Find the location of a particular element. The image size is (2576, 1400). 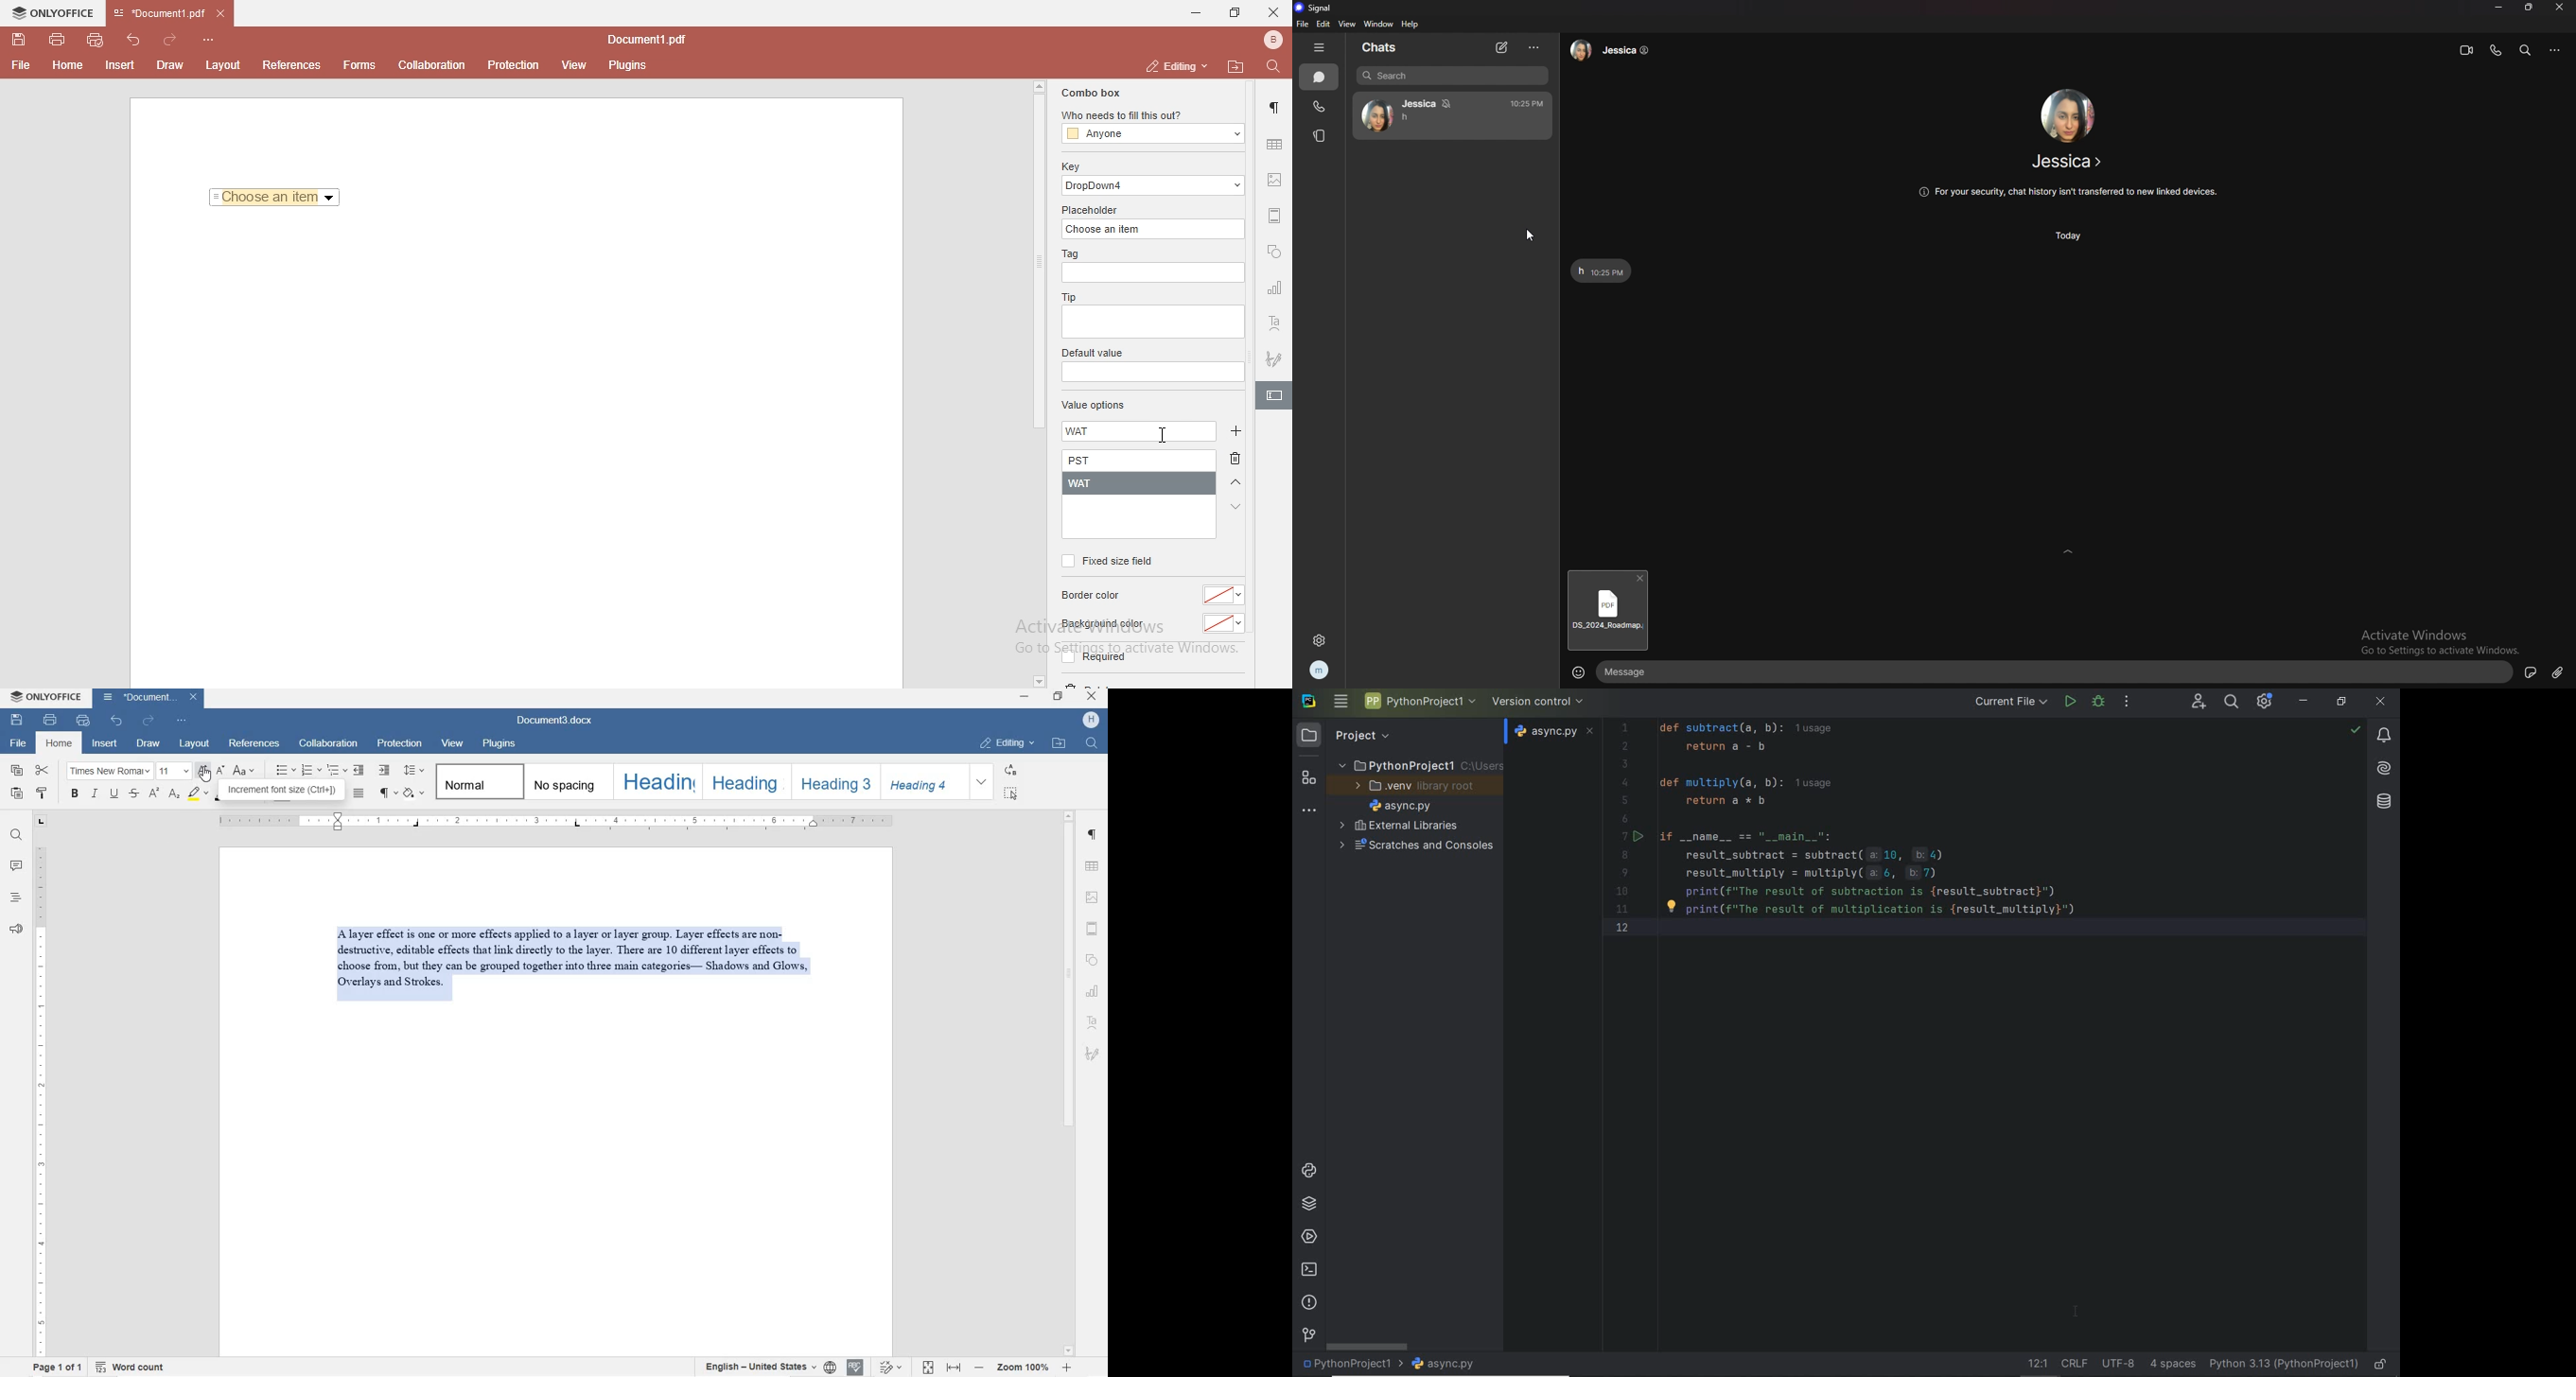

required is located at coordinates (1092, 660).